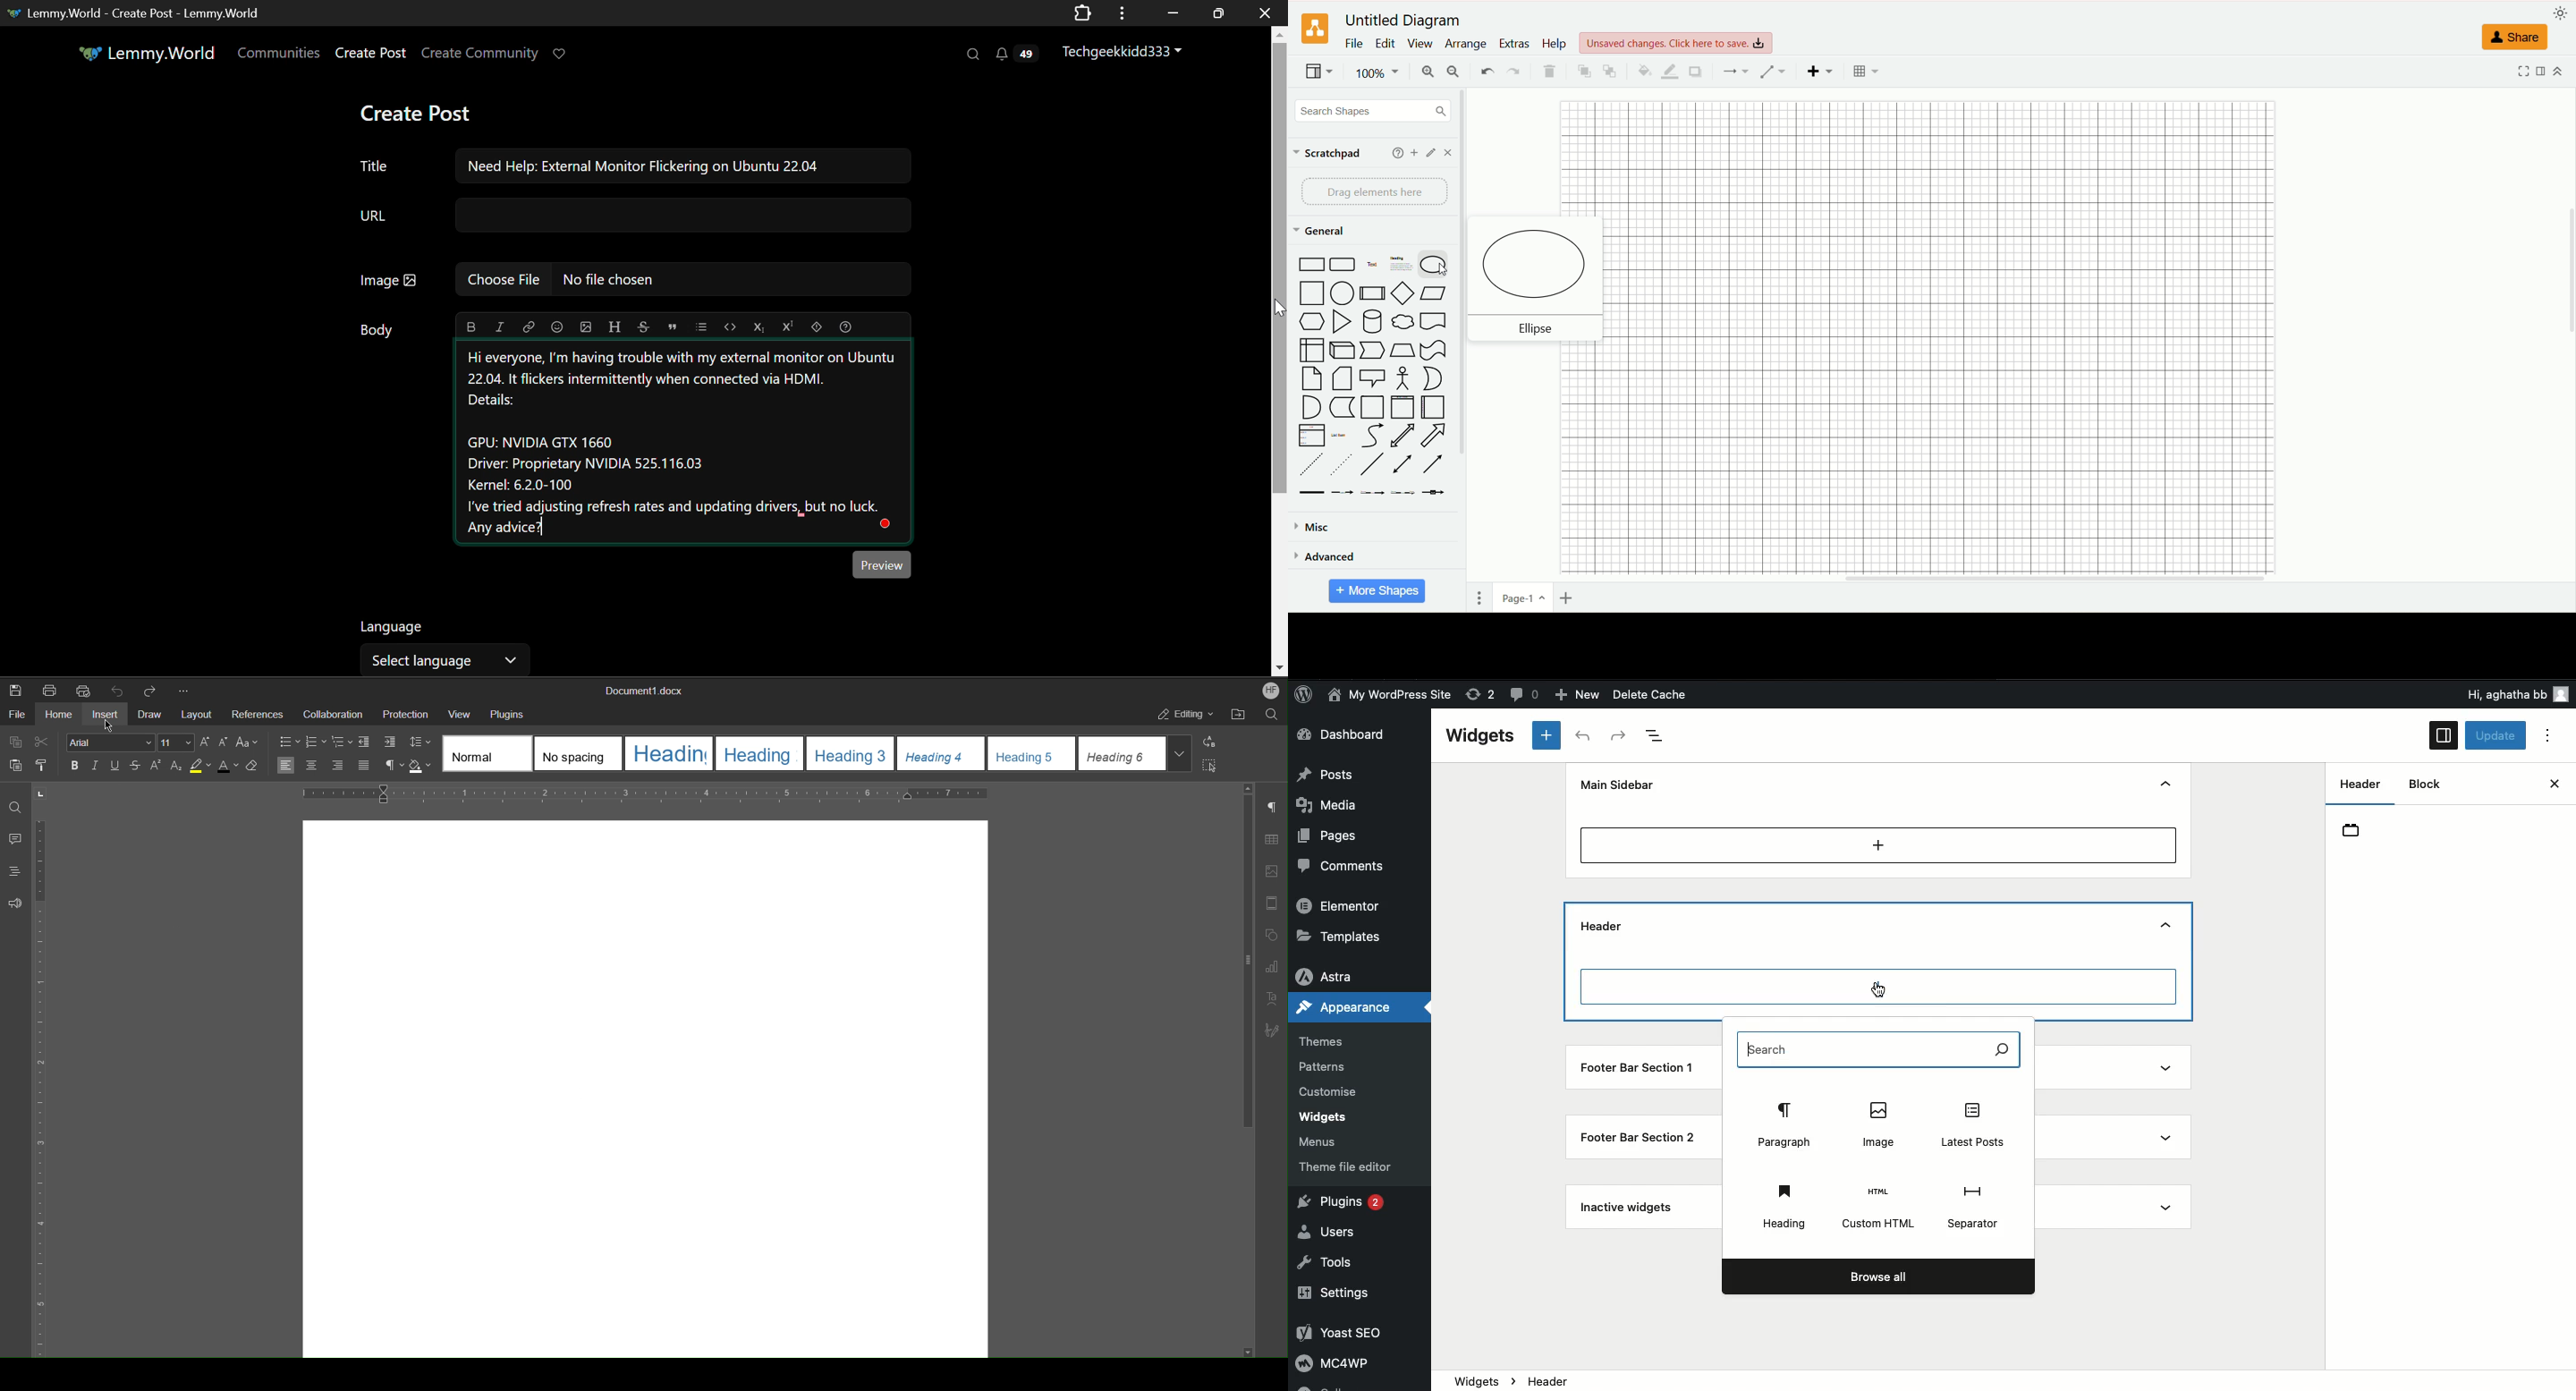 The width and height of the screenshot is (2576, 1400). I want to click on Shape Settings, so click(1275, 934).